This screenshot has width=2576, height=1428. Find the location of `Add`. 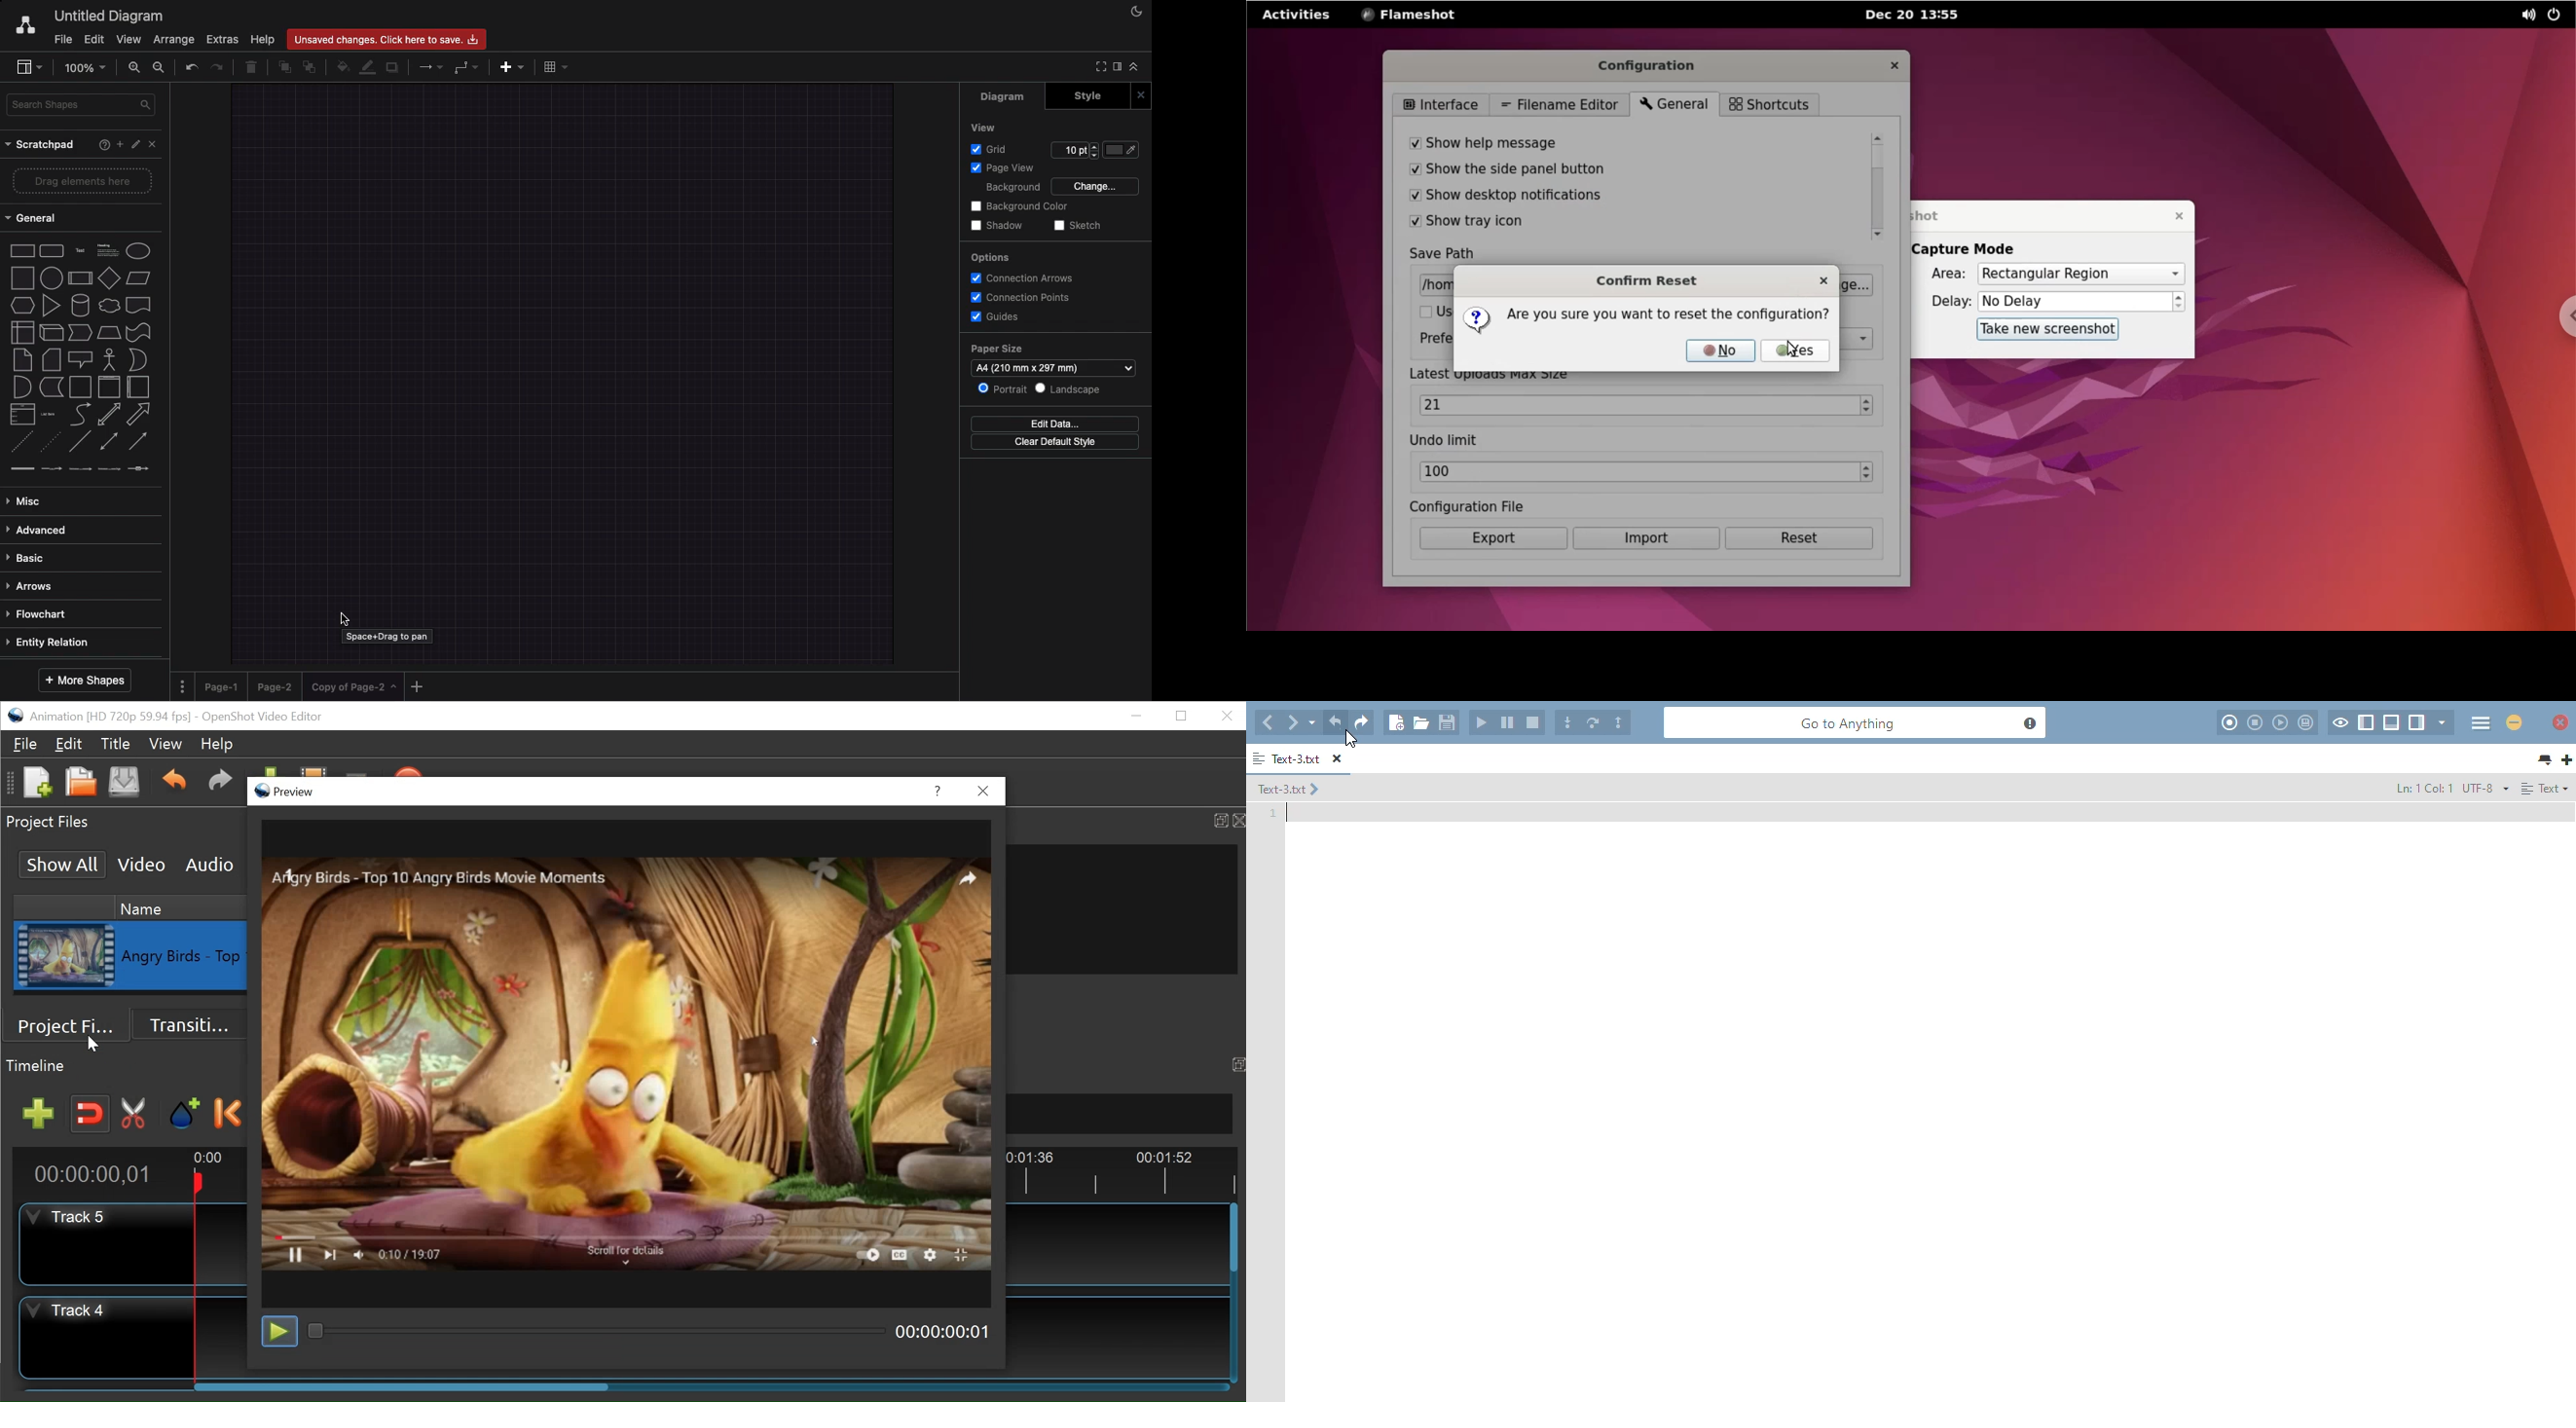

Add is located at coordinates (115, 144).